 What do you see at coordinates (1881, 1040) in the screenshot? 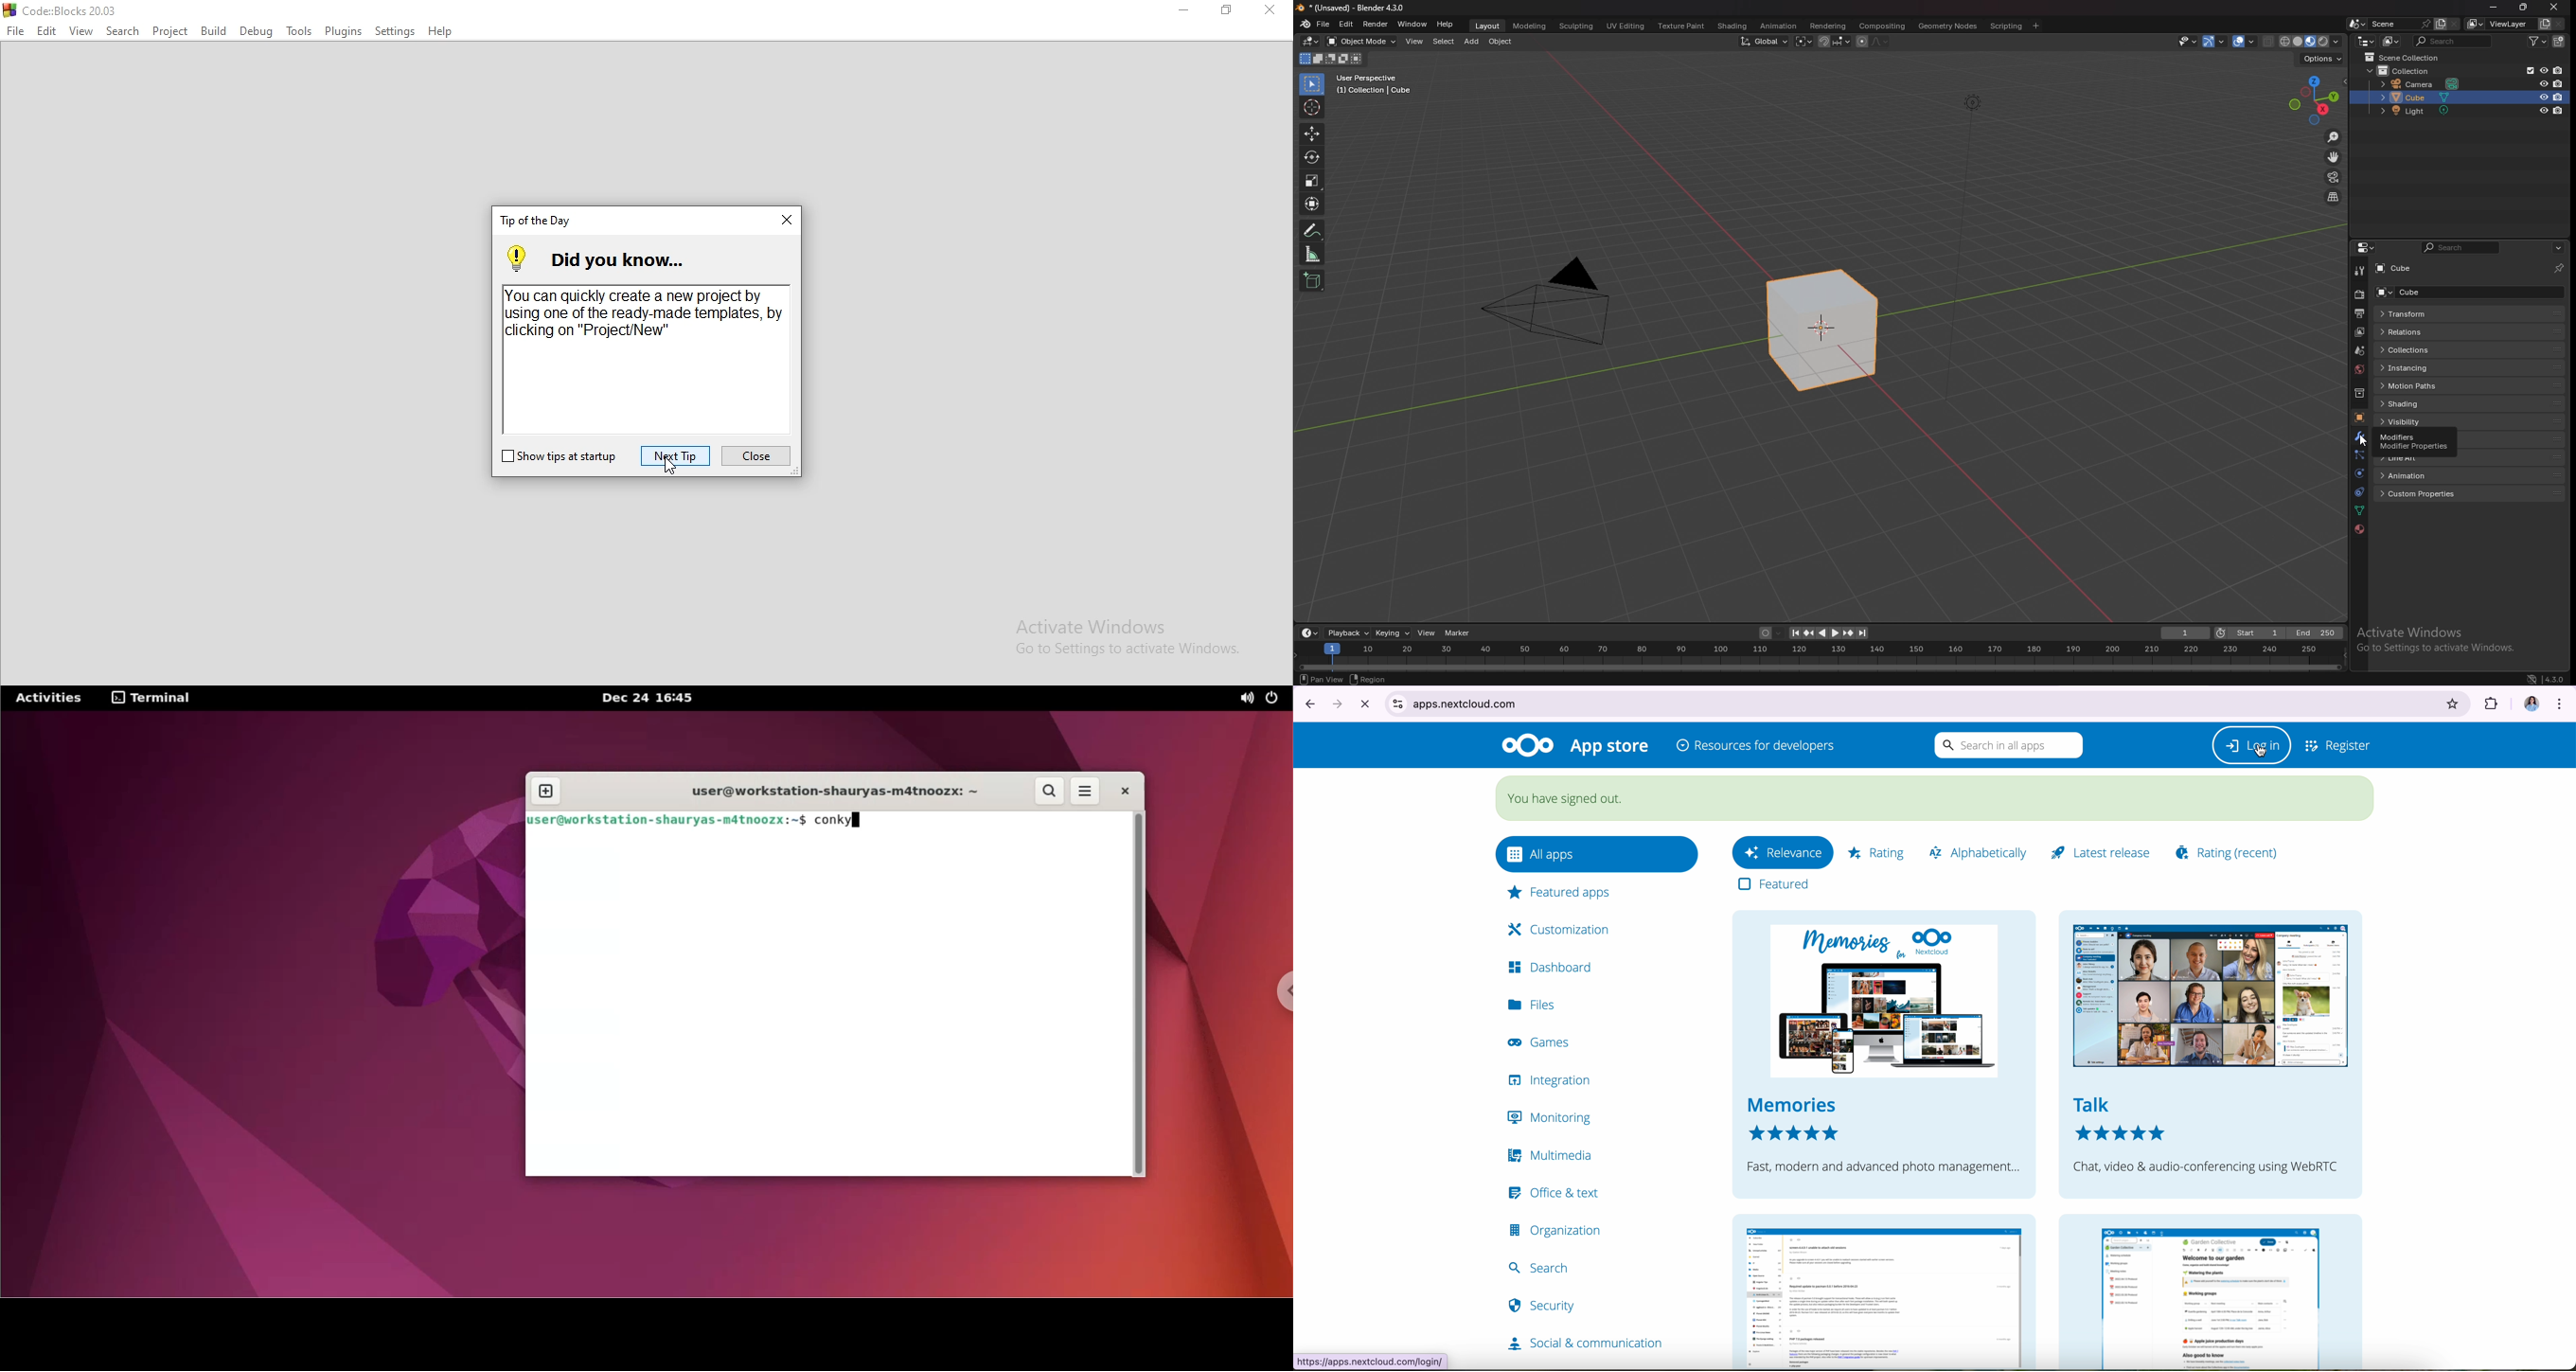
I see `memories next cloud memories fast, modern and advanced photo management` at bounding box center [1881, 1040].